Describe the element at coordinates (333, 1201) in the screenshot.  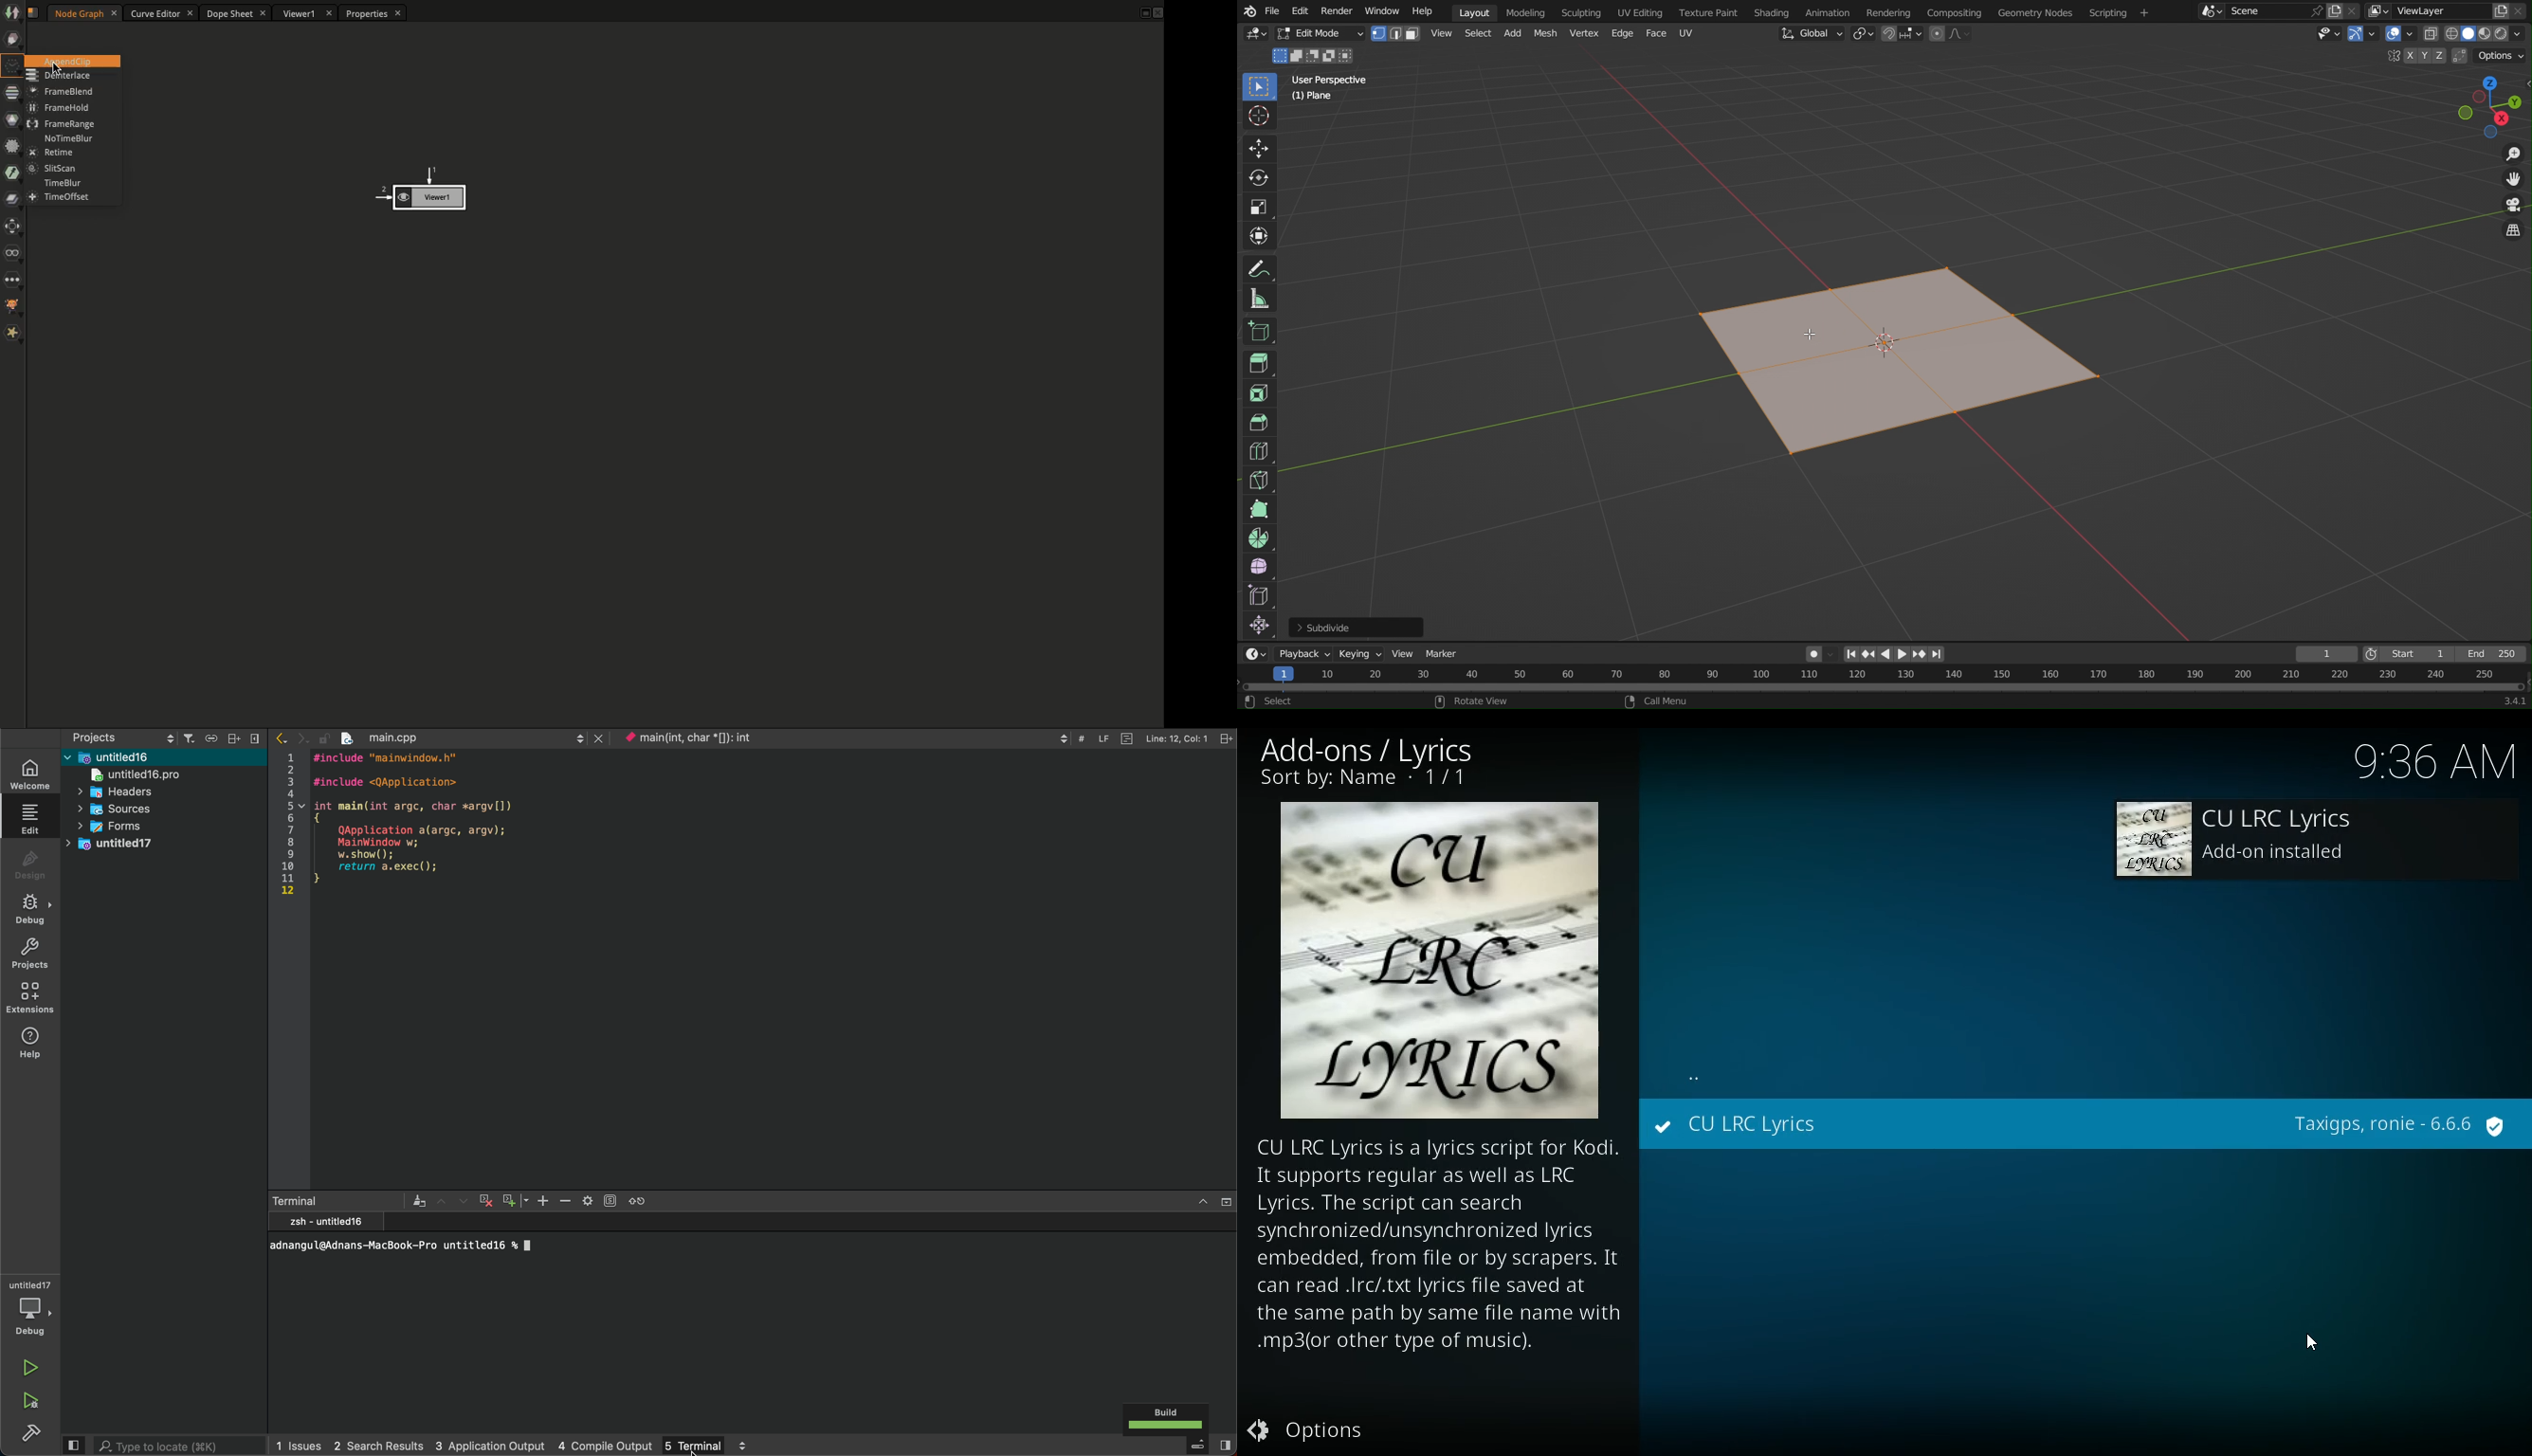
I see `terminal` at that location.